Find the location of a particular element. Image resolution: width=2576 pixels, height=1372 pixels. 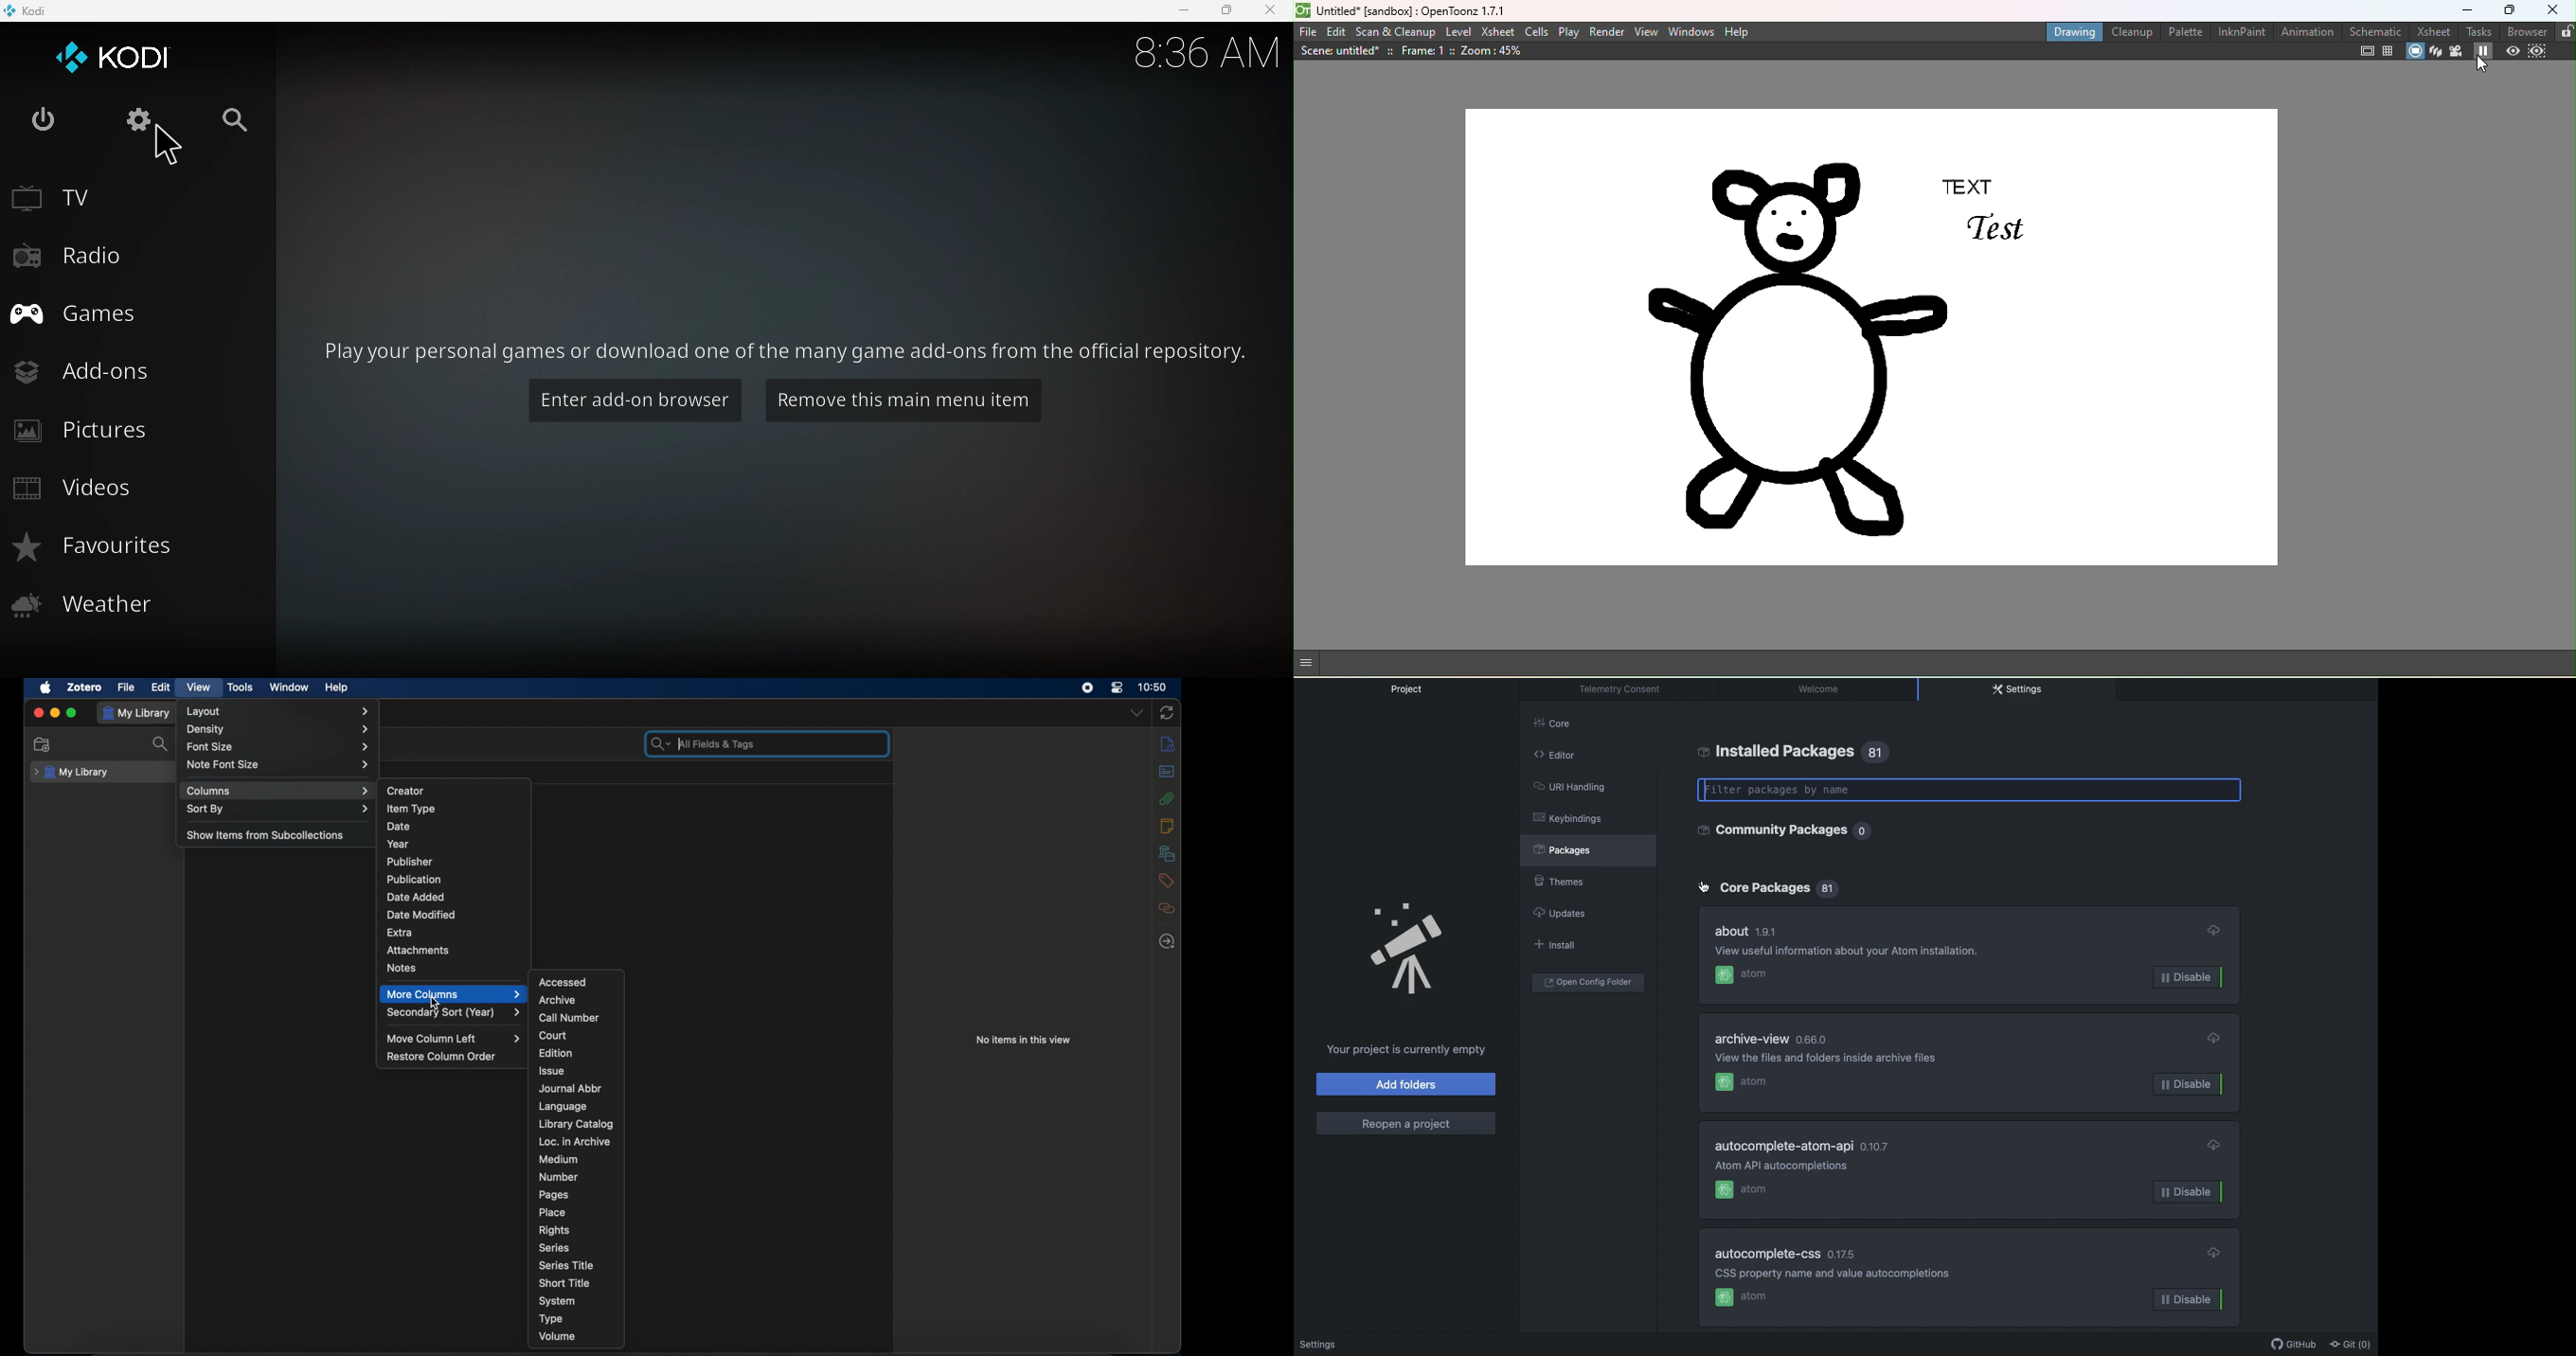

item type is located at coordinates (411, 809).